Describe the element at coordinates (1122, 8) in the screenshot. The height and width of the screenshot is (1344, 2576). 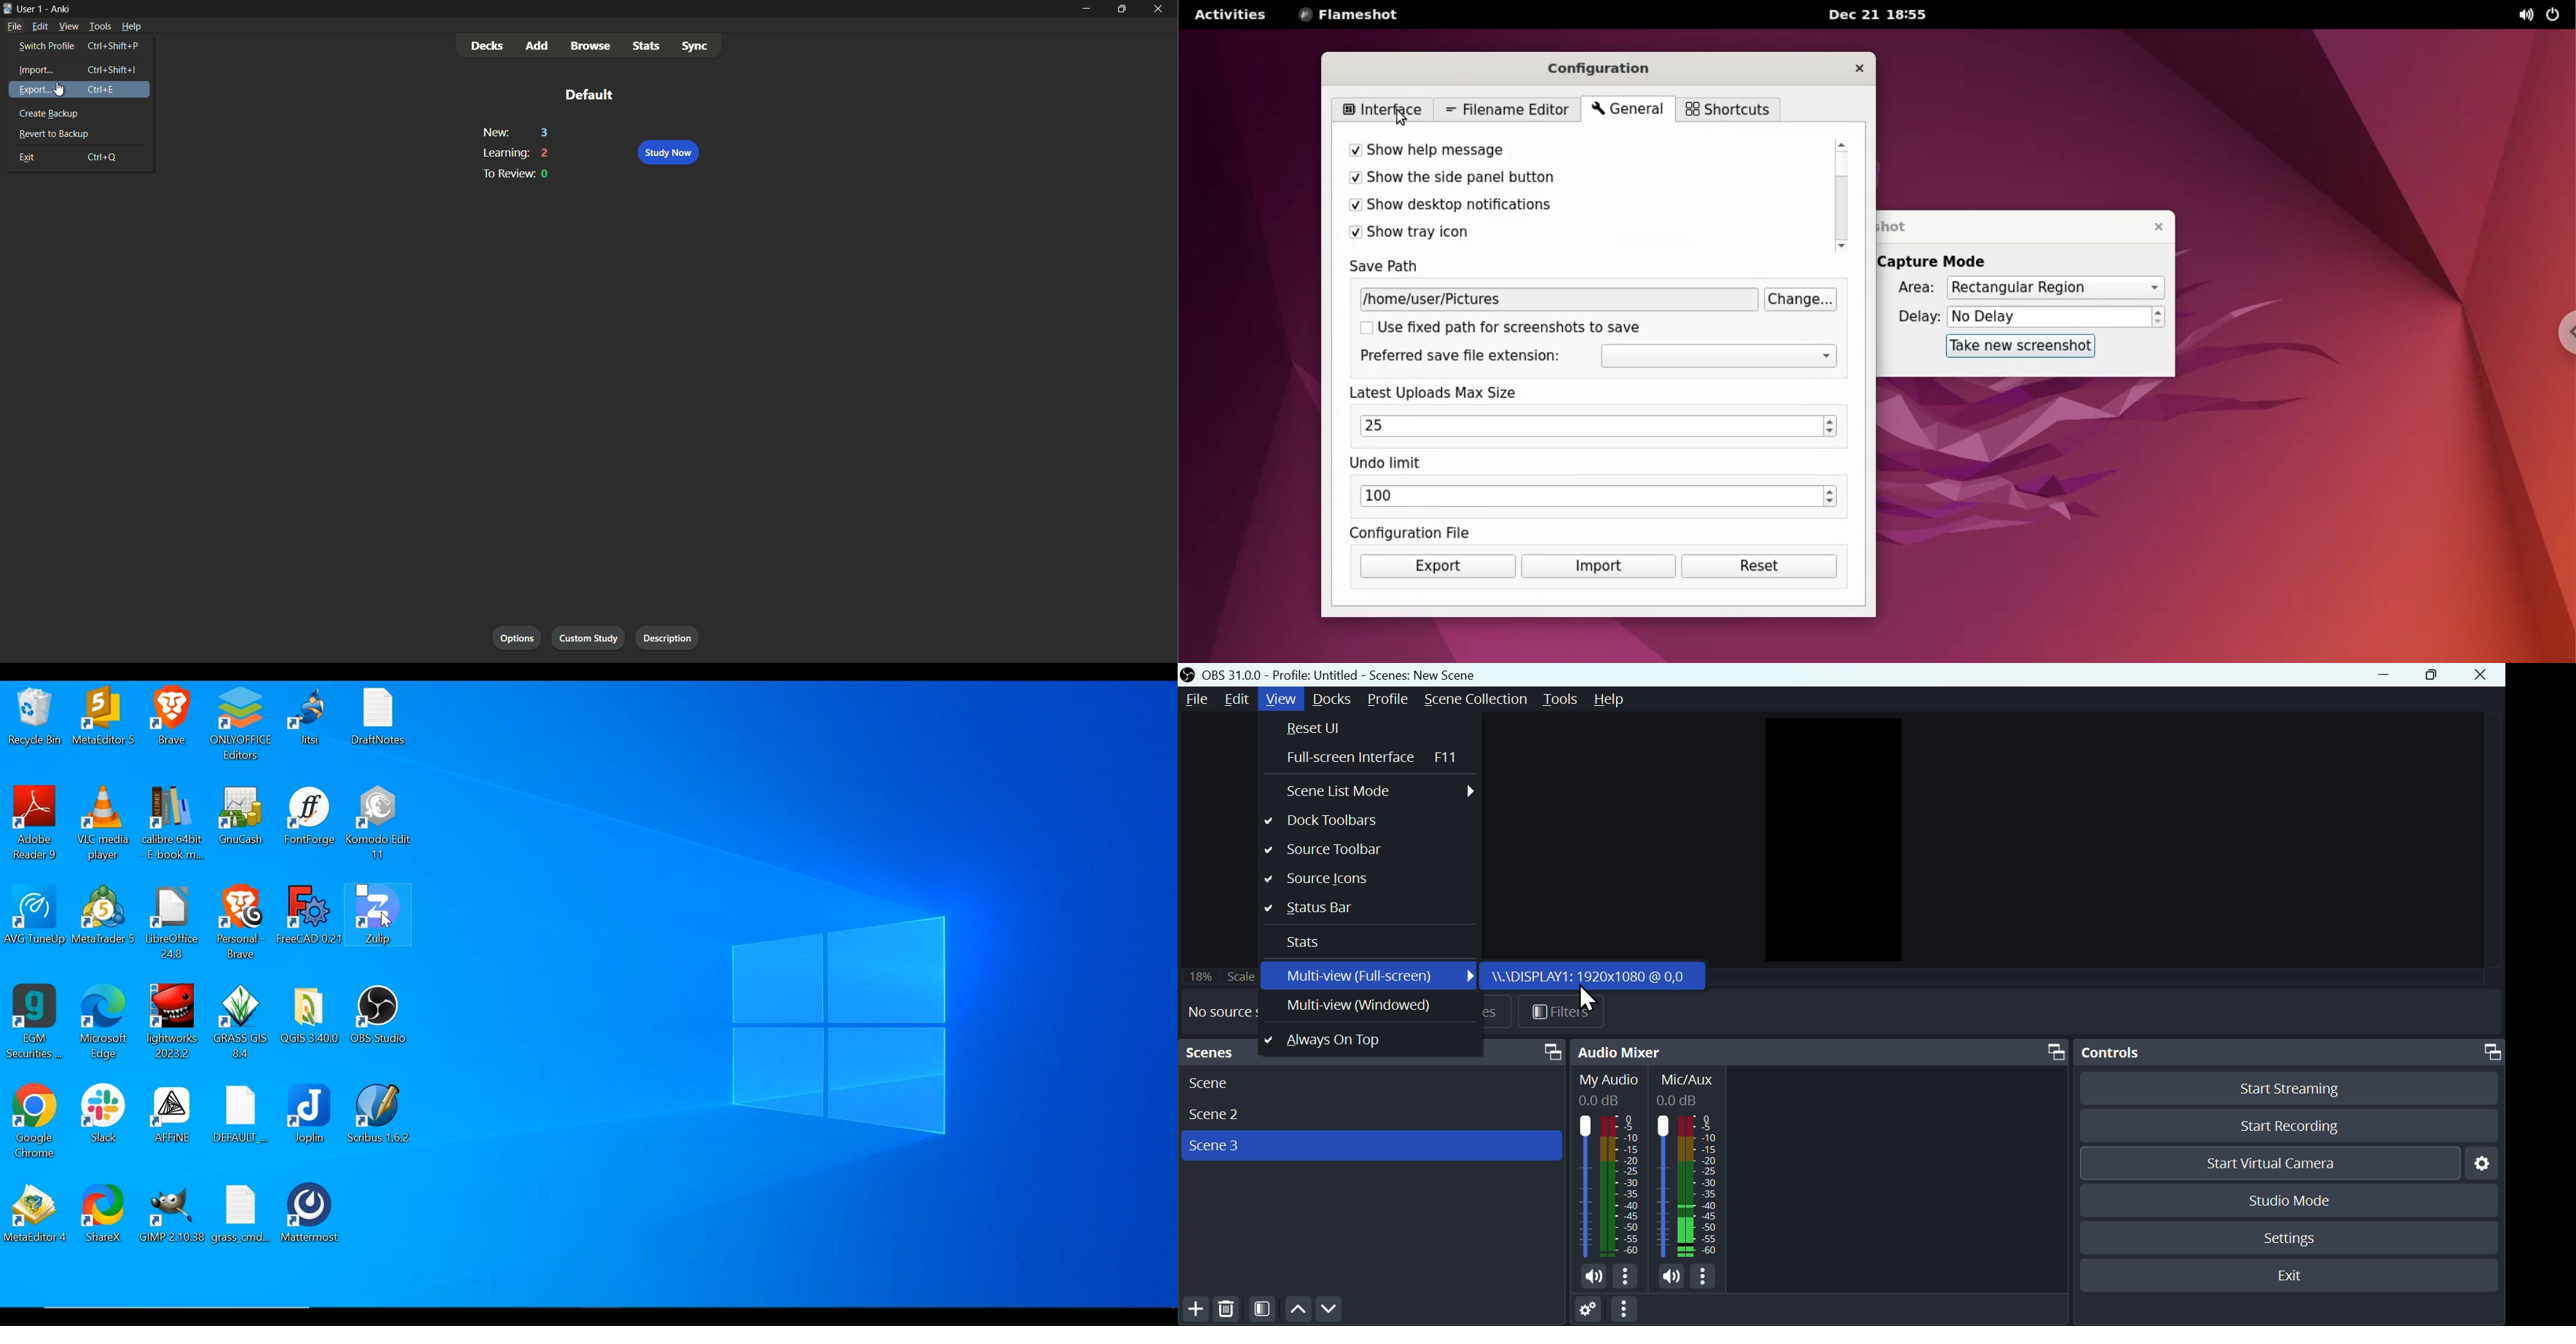
I see `maximize` at that location.